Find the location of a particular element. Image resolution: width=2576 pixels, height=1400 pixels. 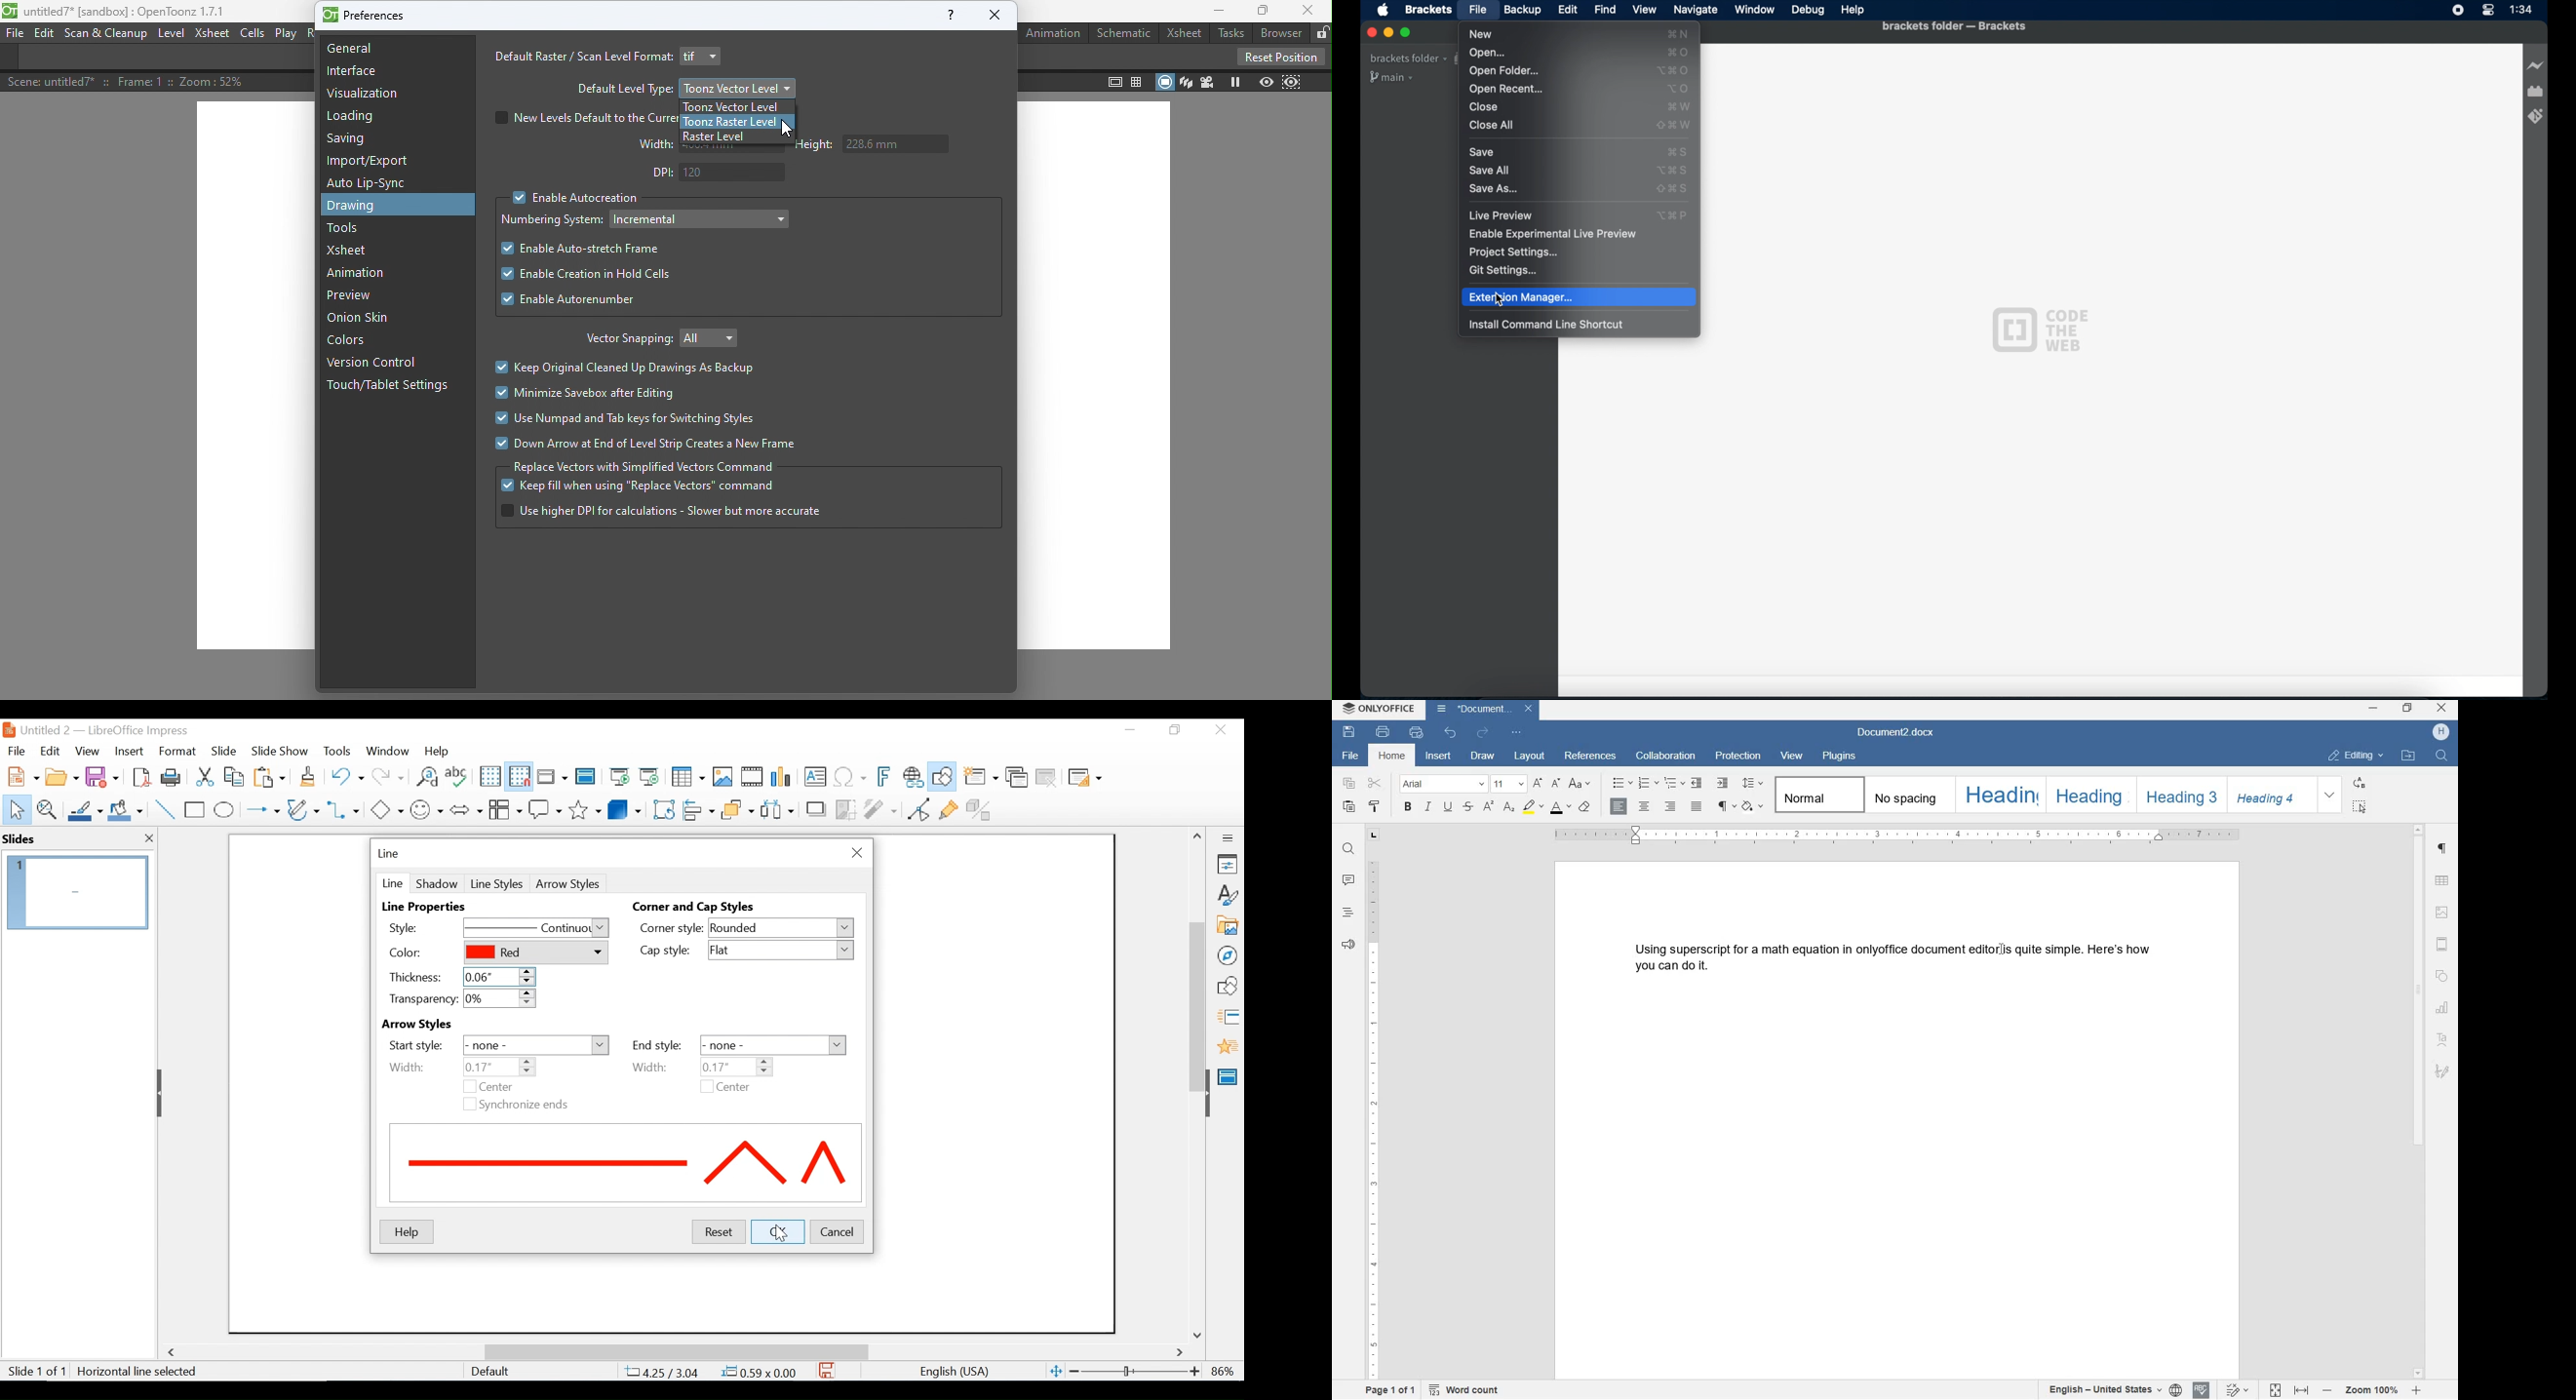

0.08" is located at coordinates (500, 1067).